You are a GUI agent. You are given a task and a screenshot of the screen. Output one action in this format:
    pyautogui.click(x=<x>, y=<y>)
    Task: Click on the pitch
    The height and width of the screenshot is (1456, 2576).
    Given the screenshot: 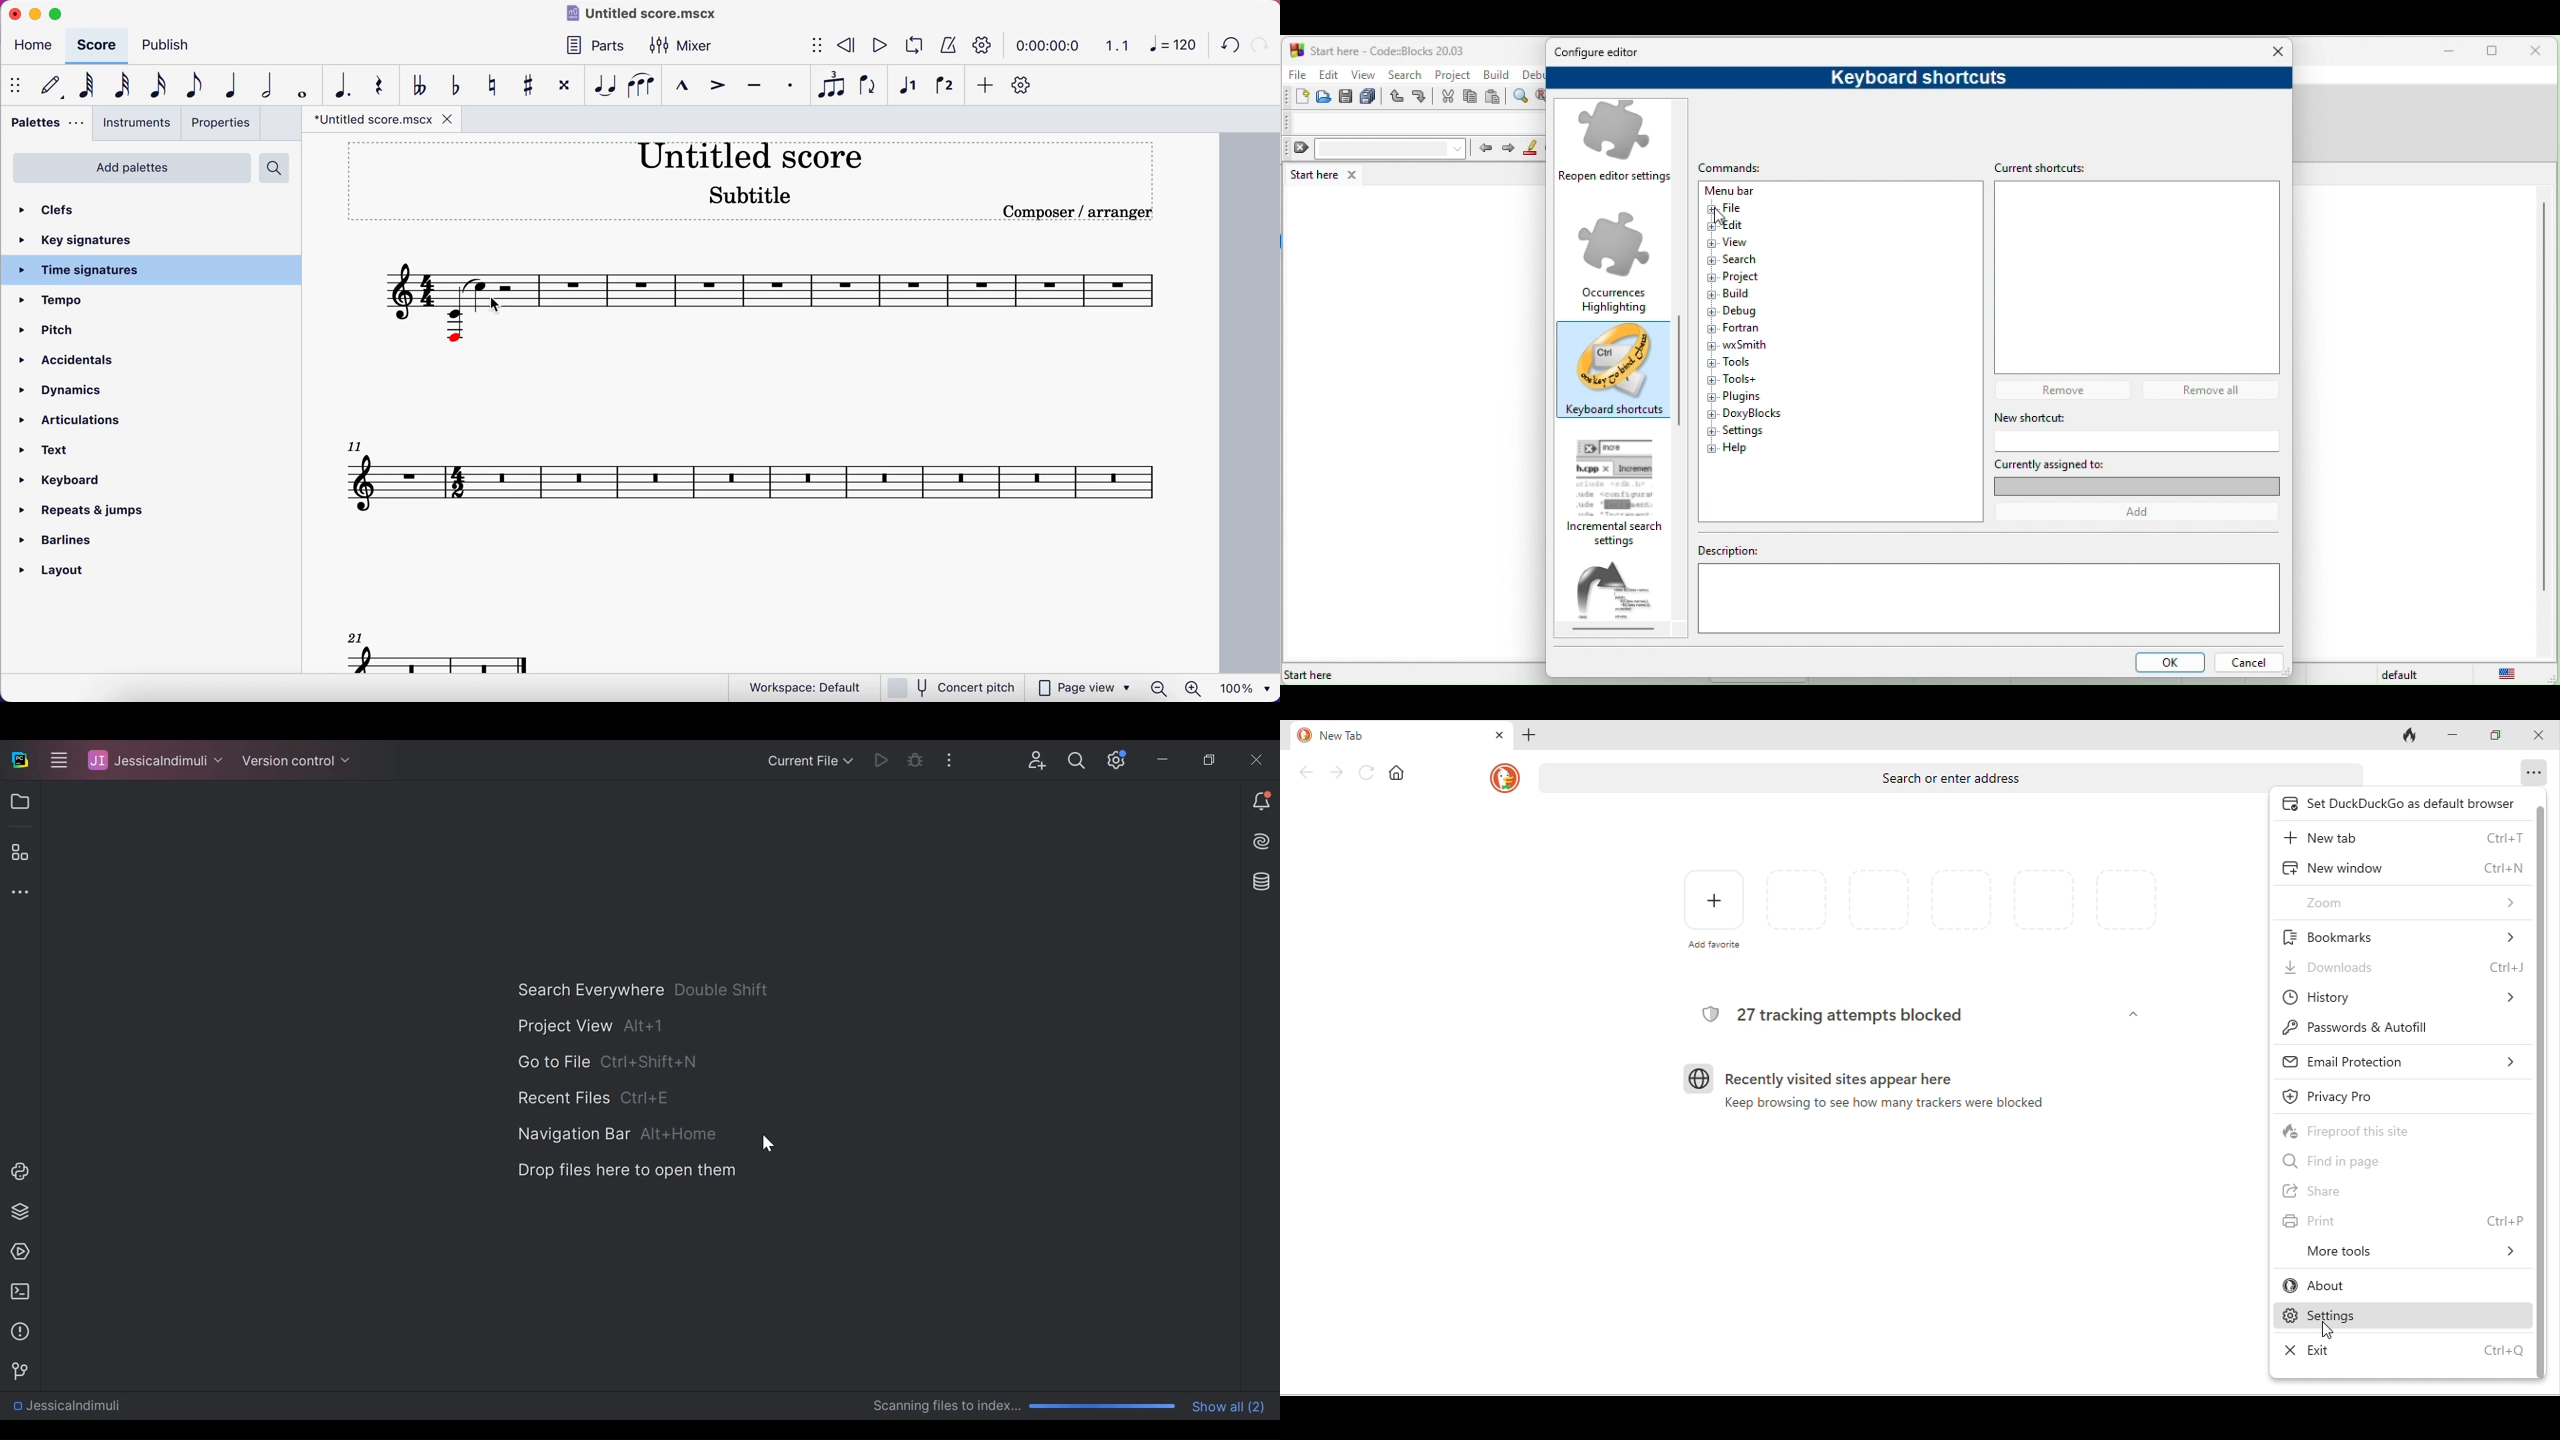 What is the action you would take?
    pyautogui.click(x=67, y=332)
    